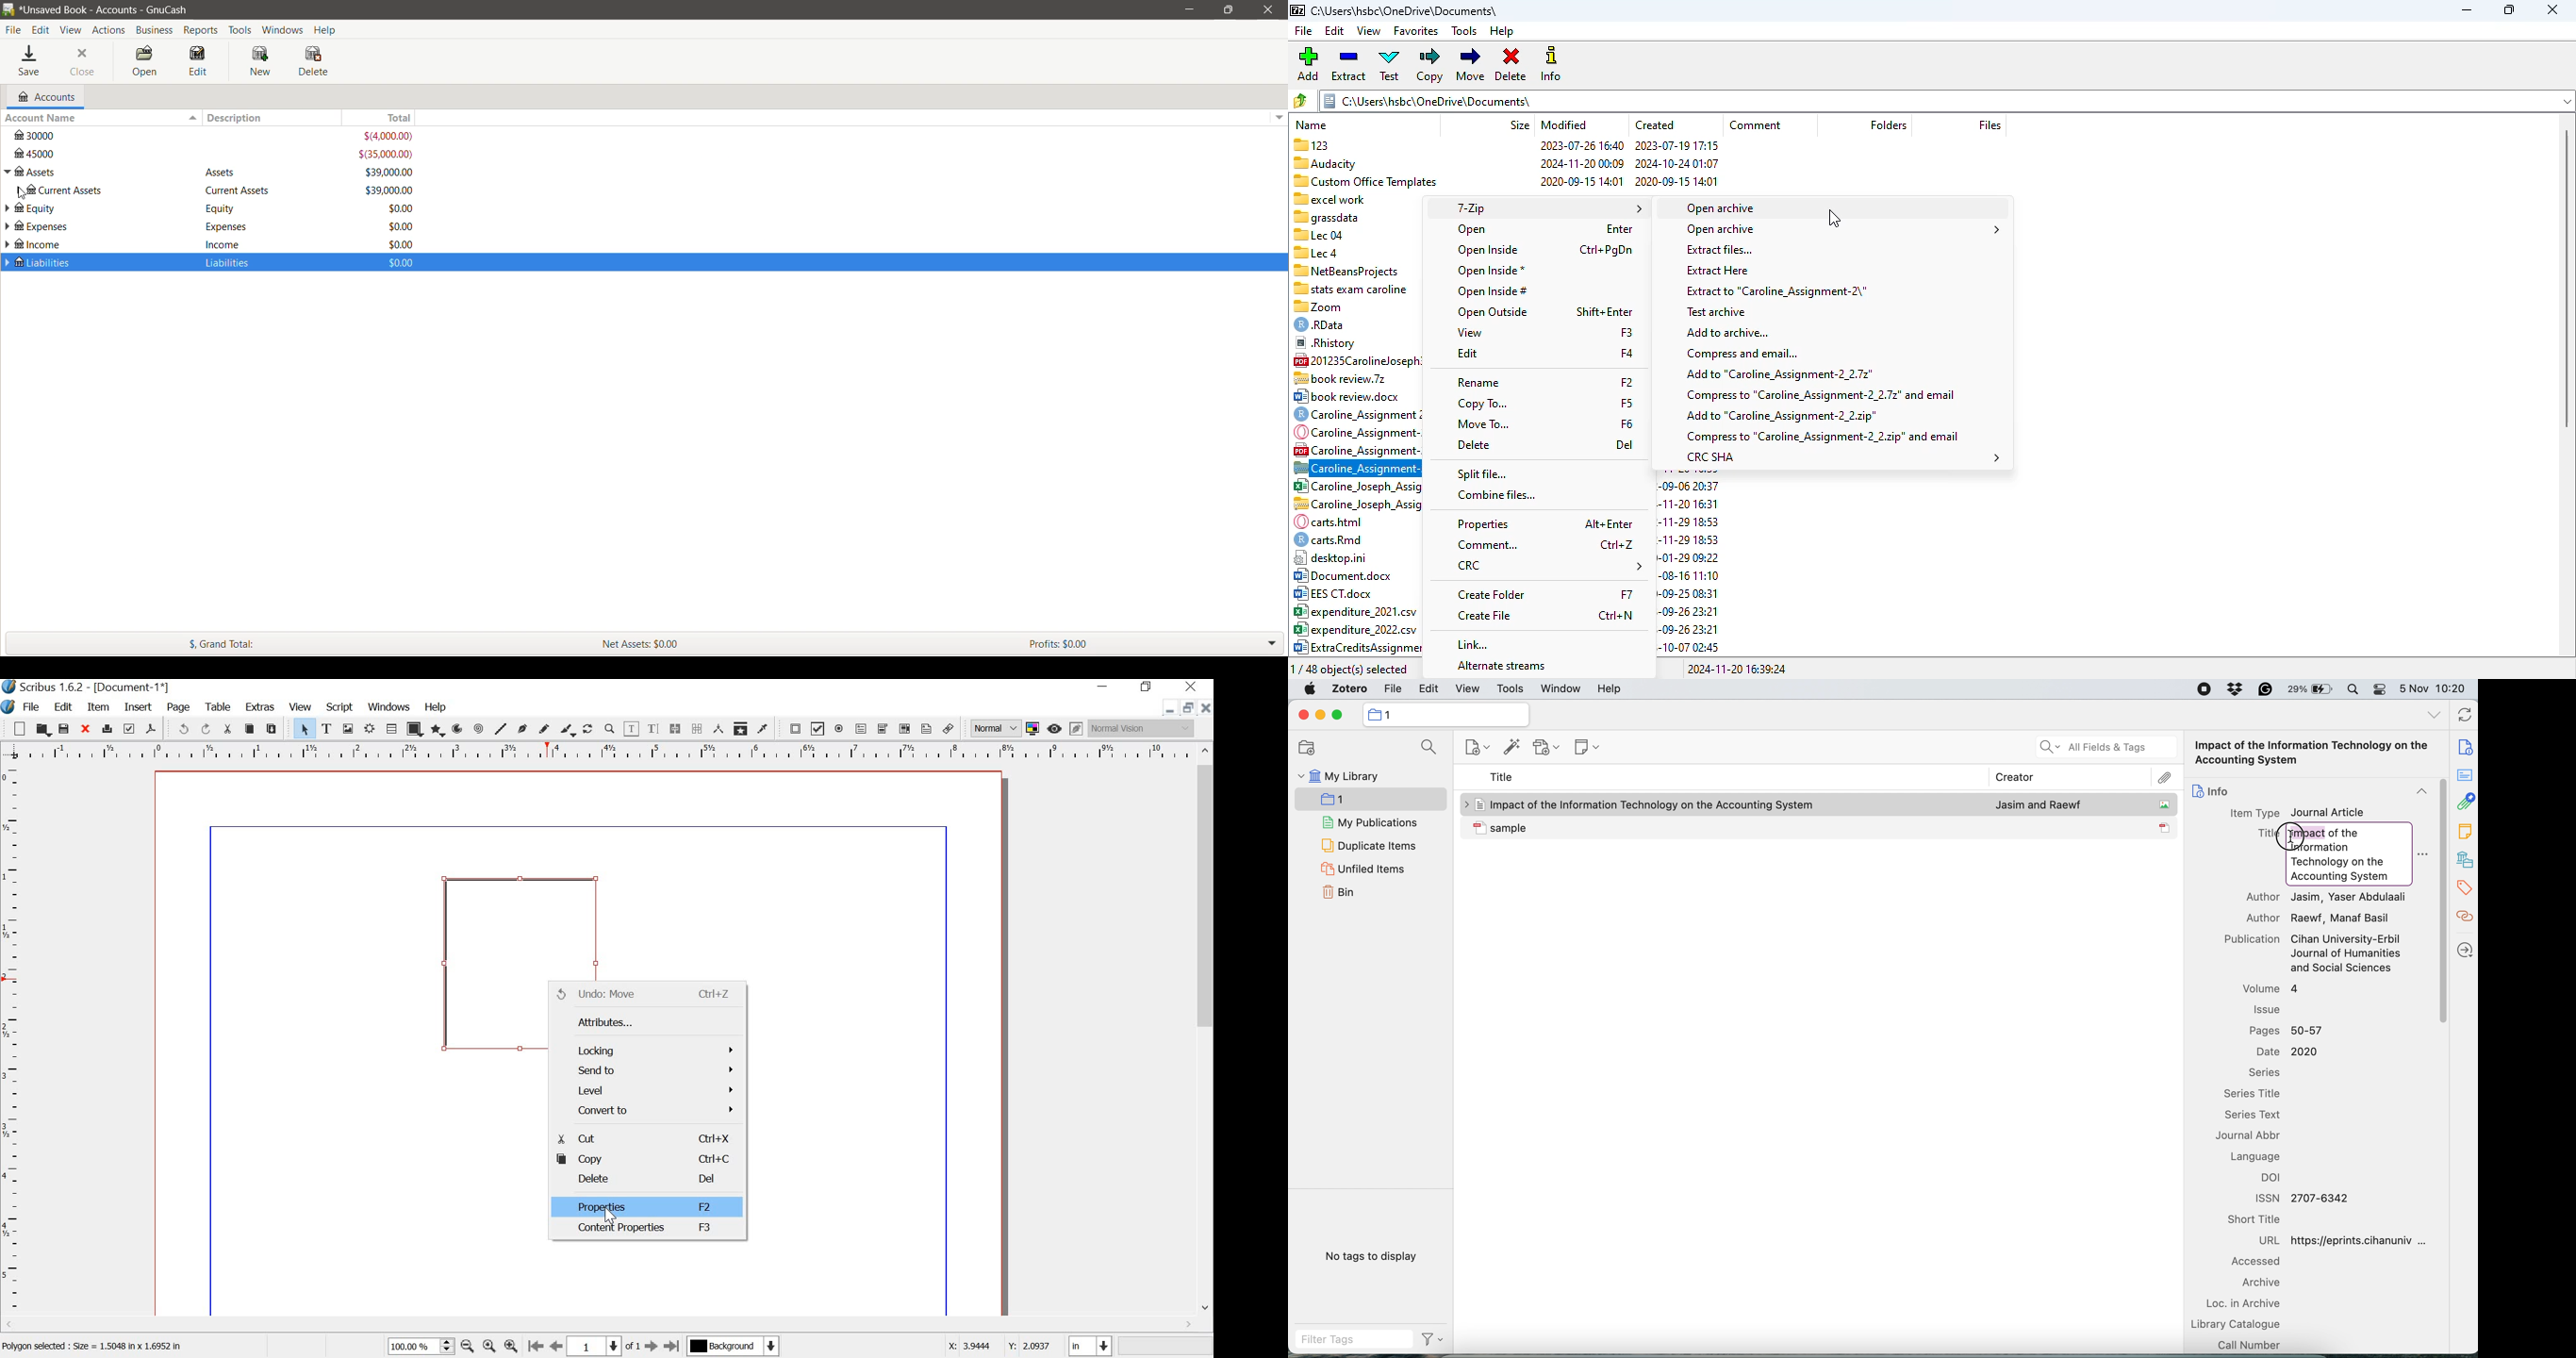  What do you see at coordinates (15, 729) in the screenshot?
I see `new` at bounding box center [15, 729].